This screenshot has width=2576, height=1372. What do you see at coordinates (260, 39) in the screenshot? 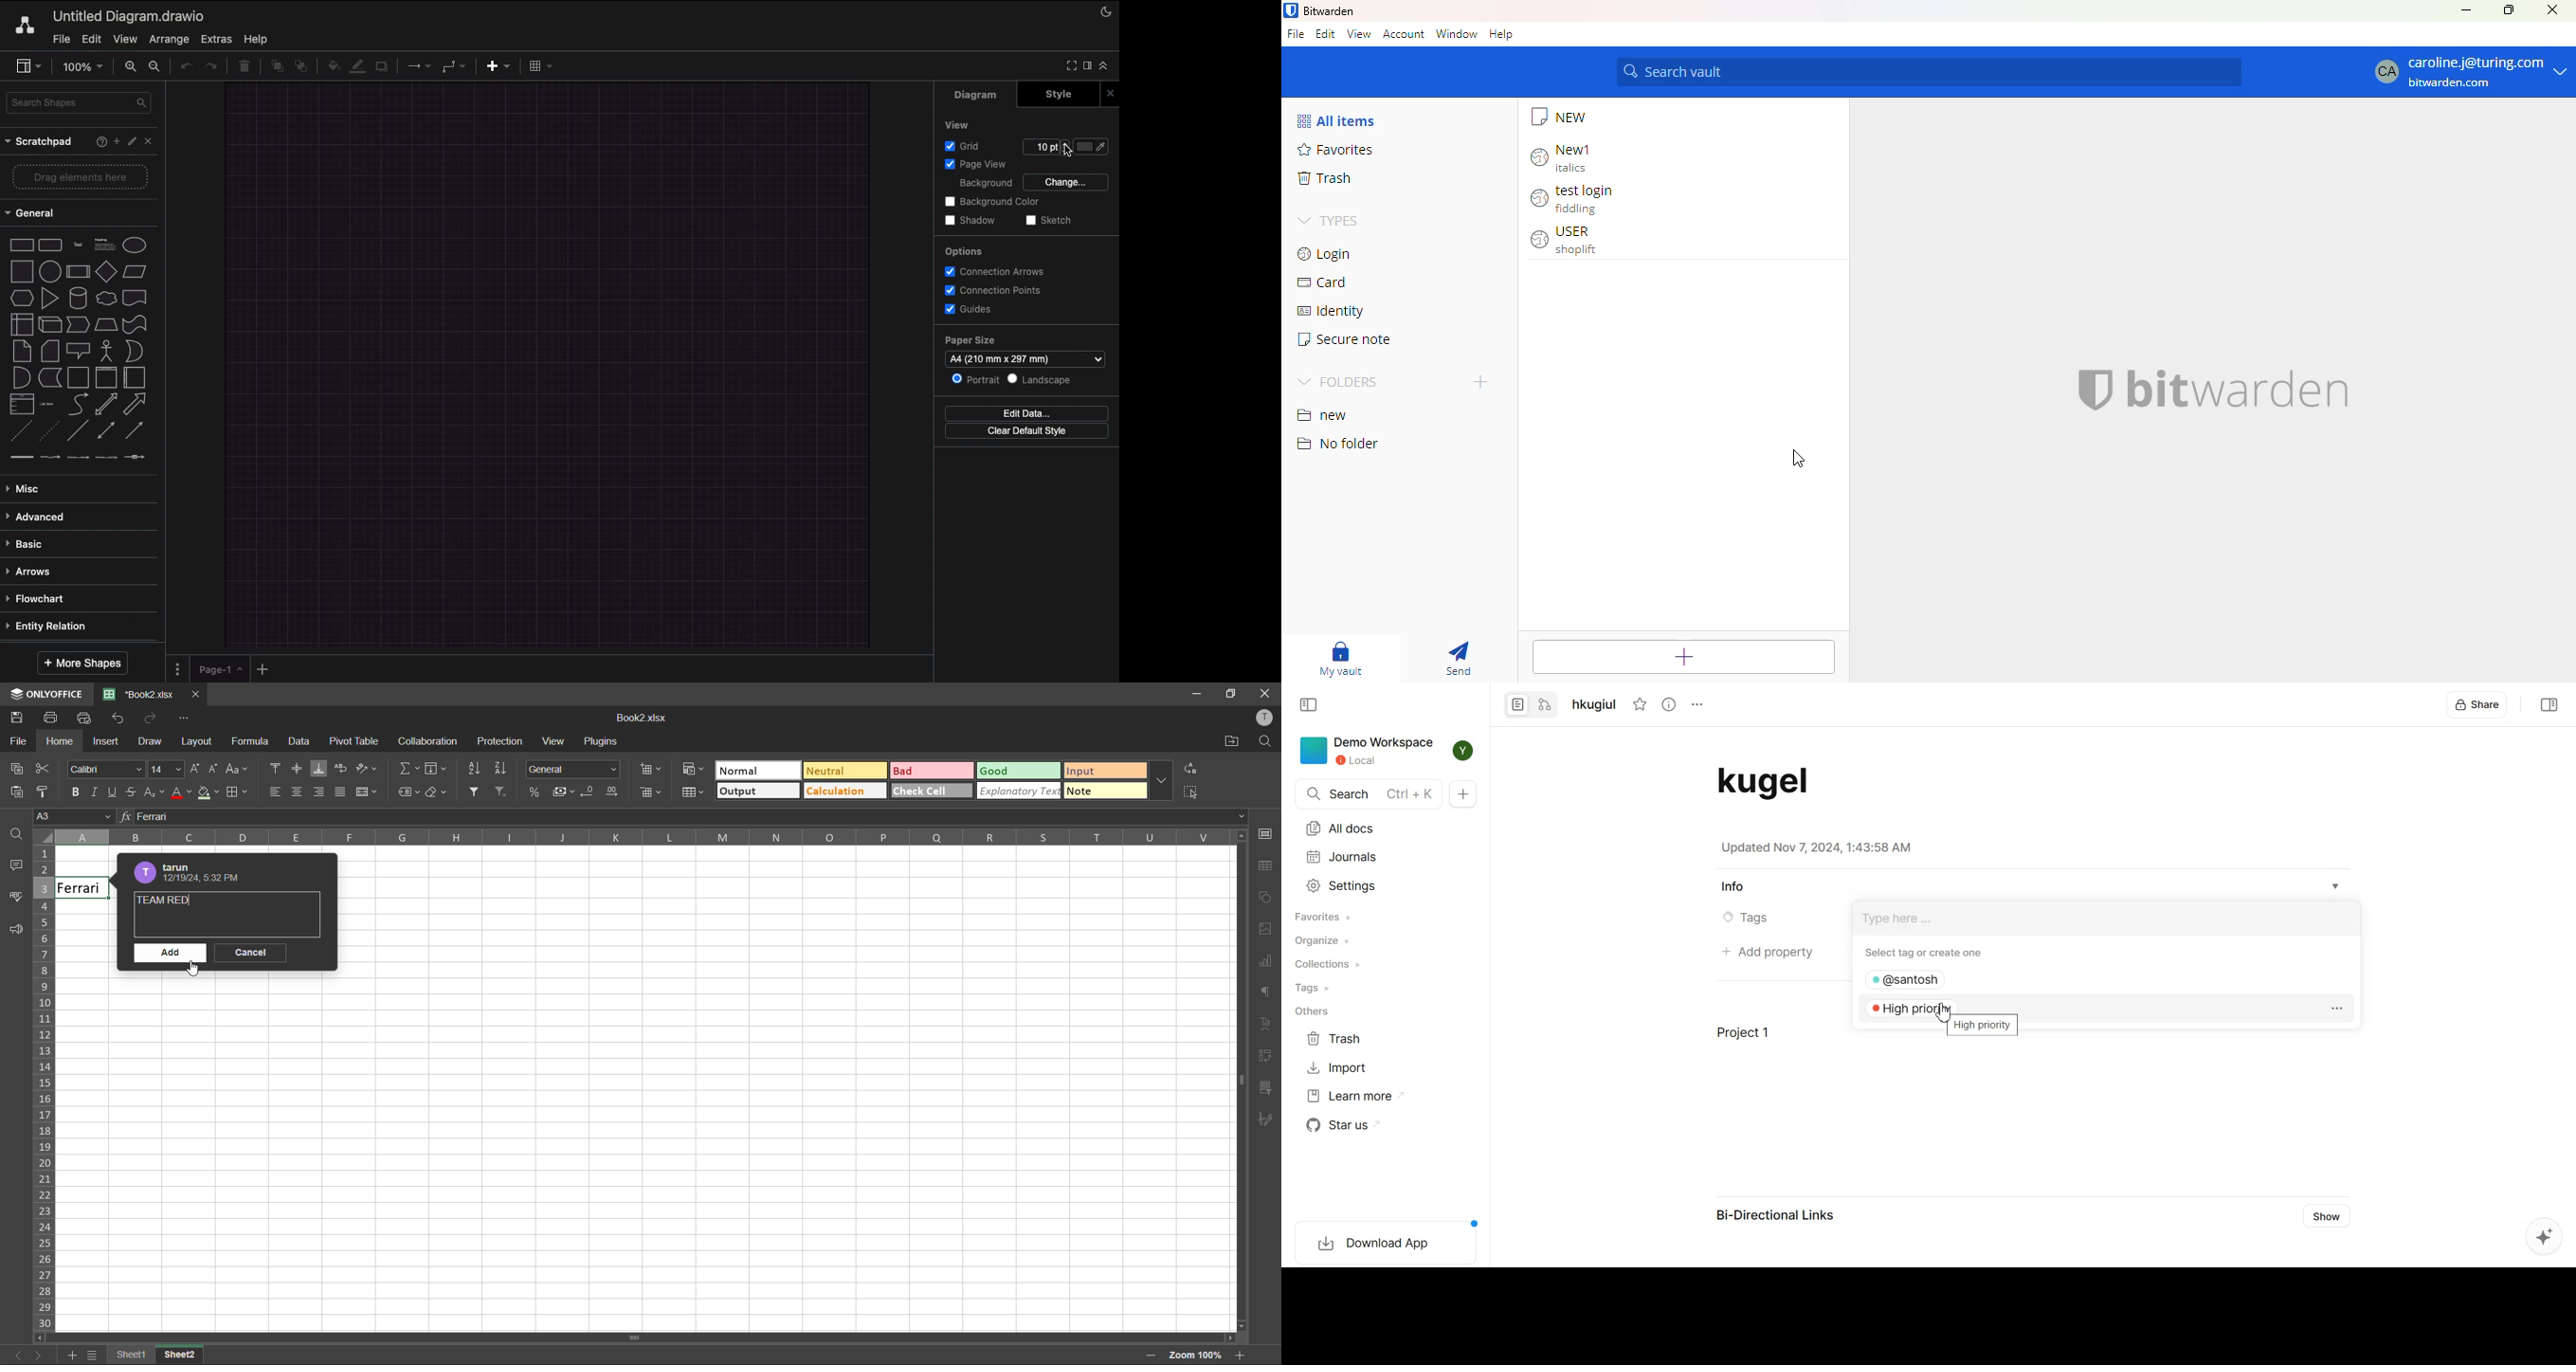
I see `Help` at bounding box center [260, 39].